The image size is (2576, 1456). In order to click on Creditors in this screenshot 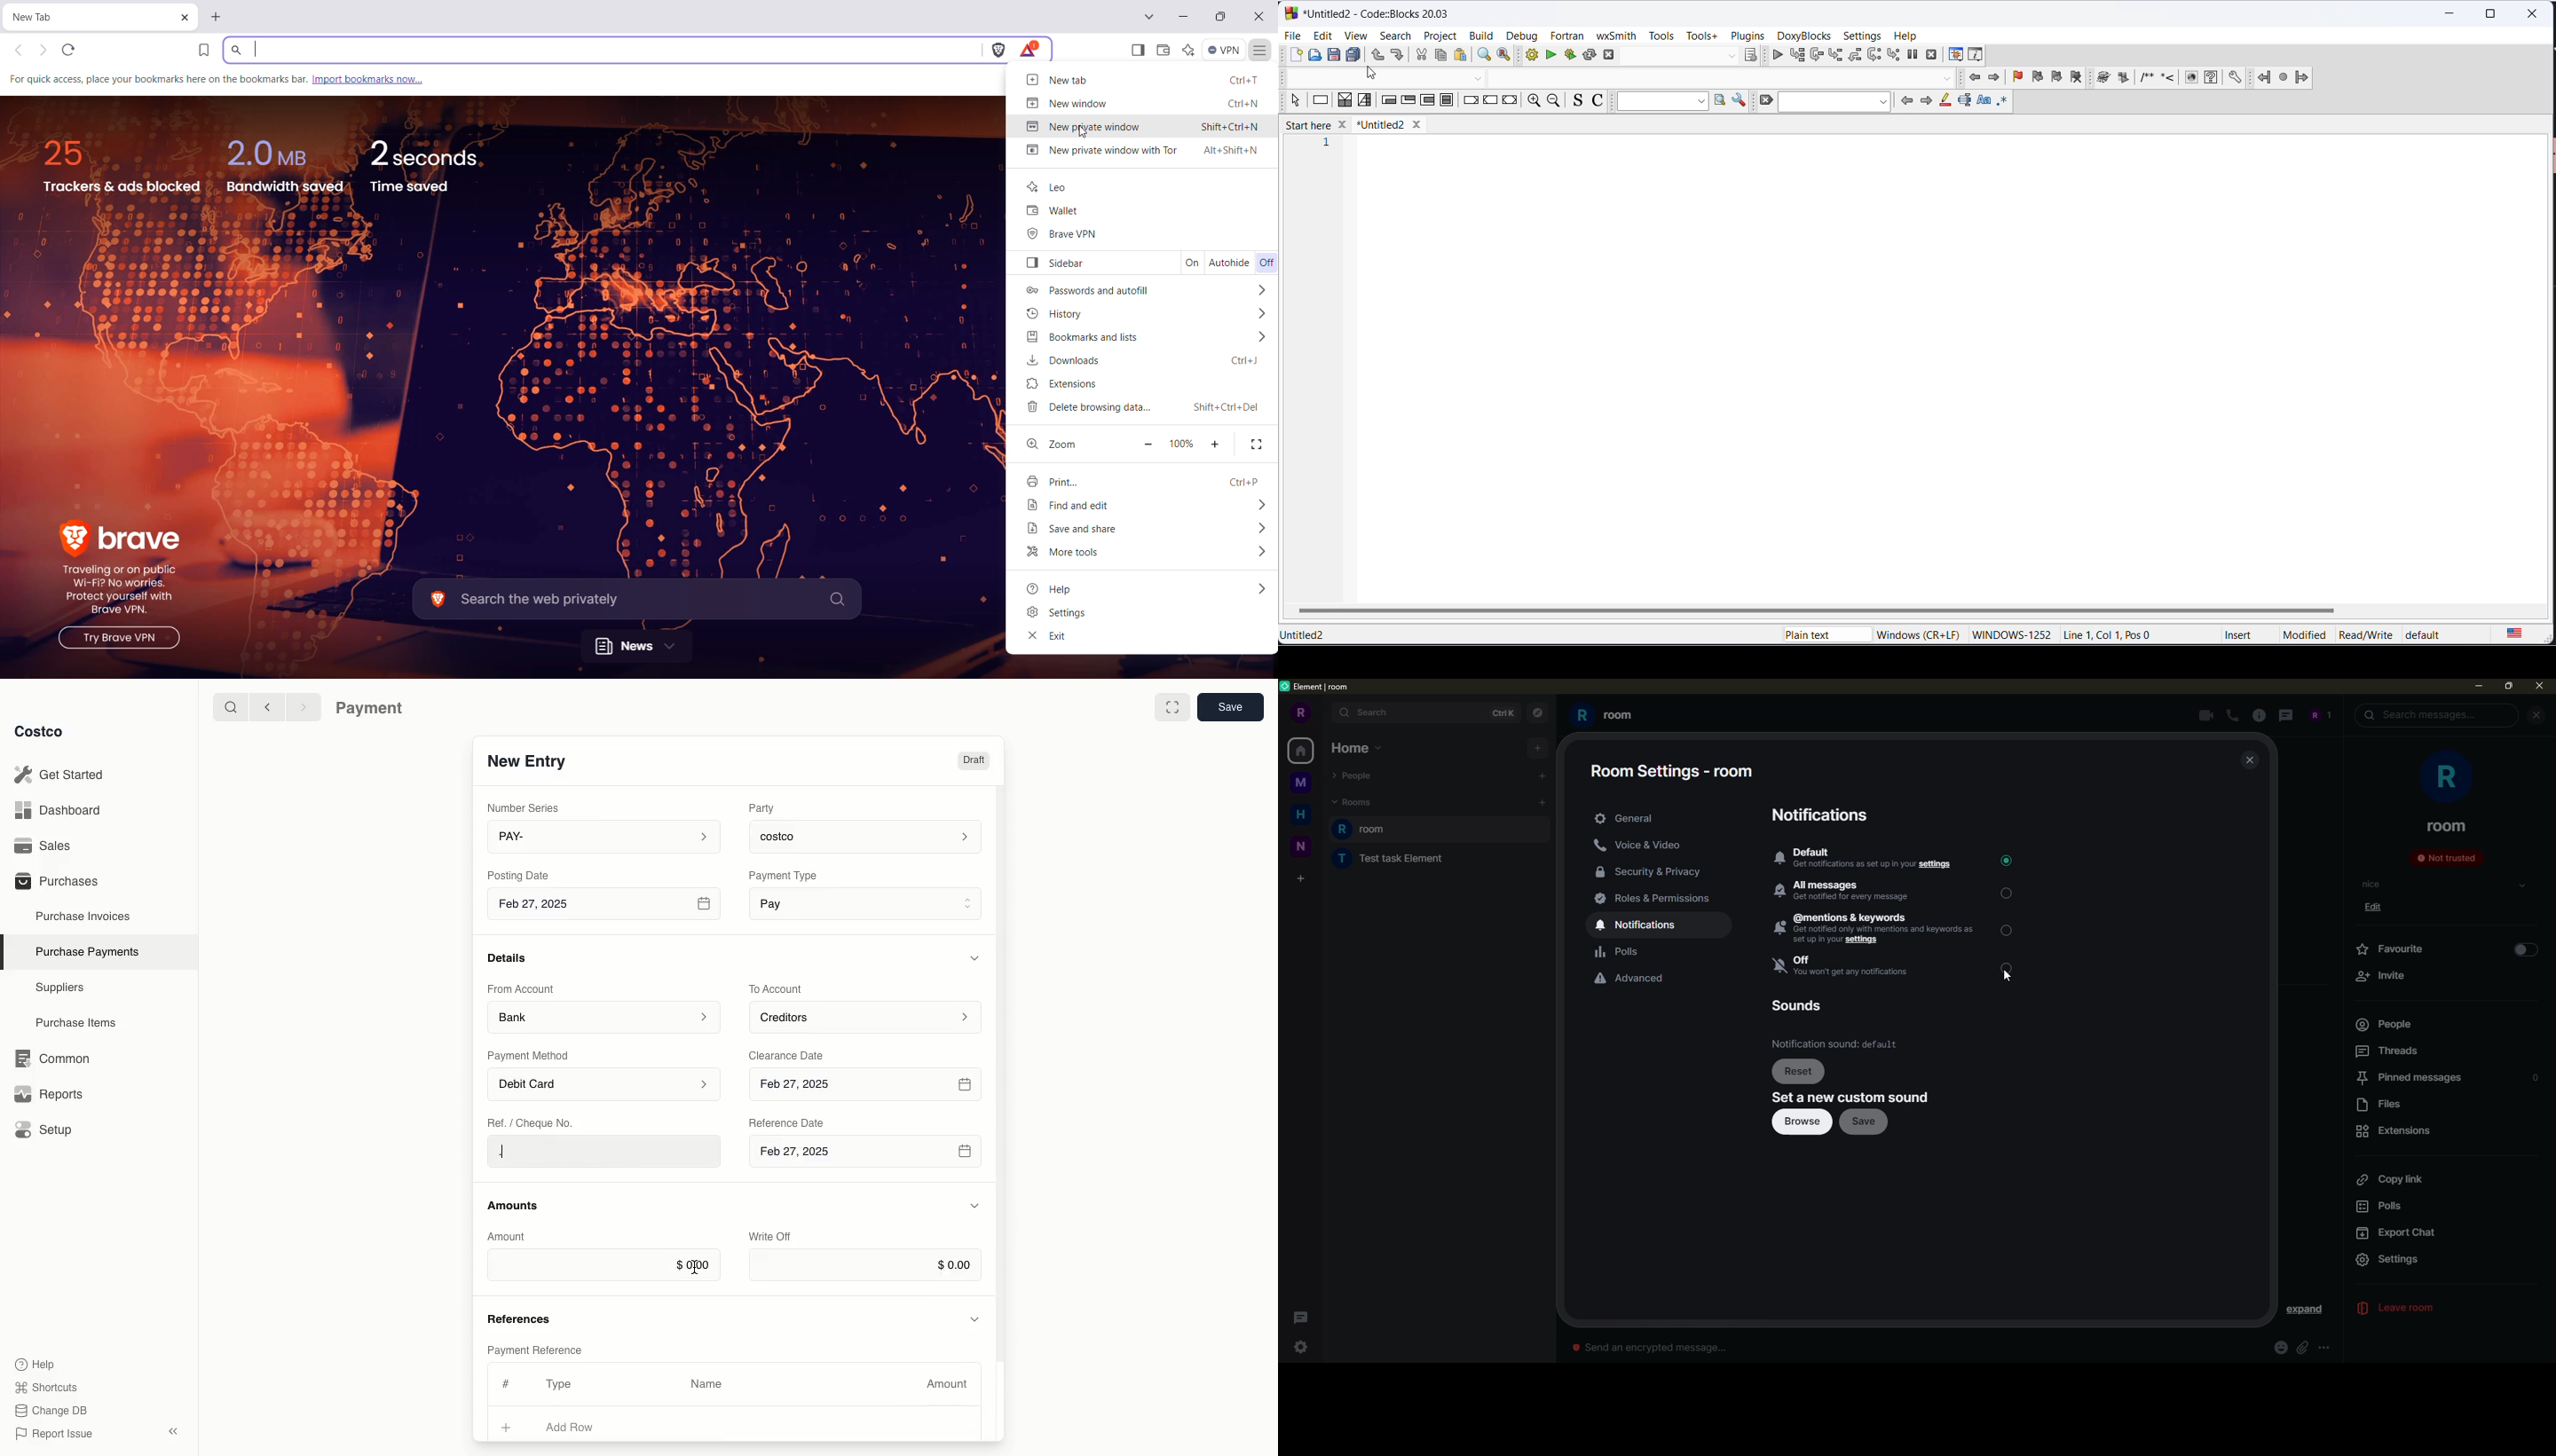, I will do `click(868, 1016)`.